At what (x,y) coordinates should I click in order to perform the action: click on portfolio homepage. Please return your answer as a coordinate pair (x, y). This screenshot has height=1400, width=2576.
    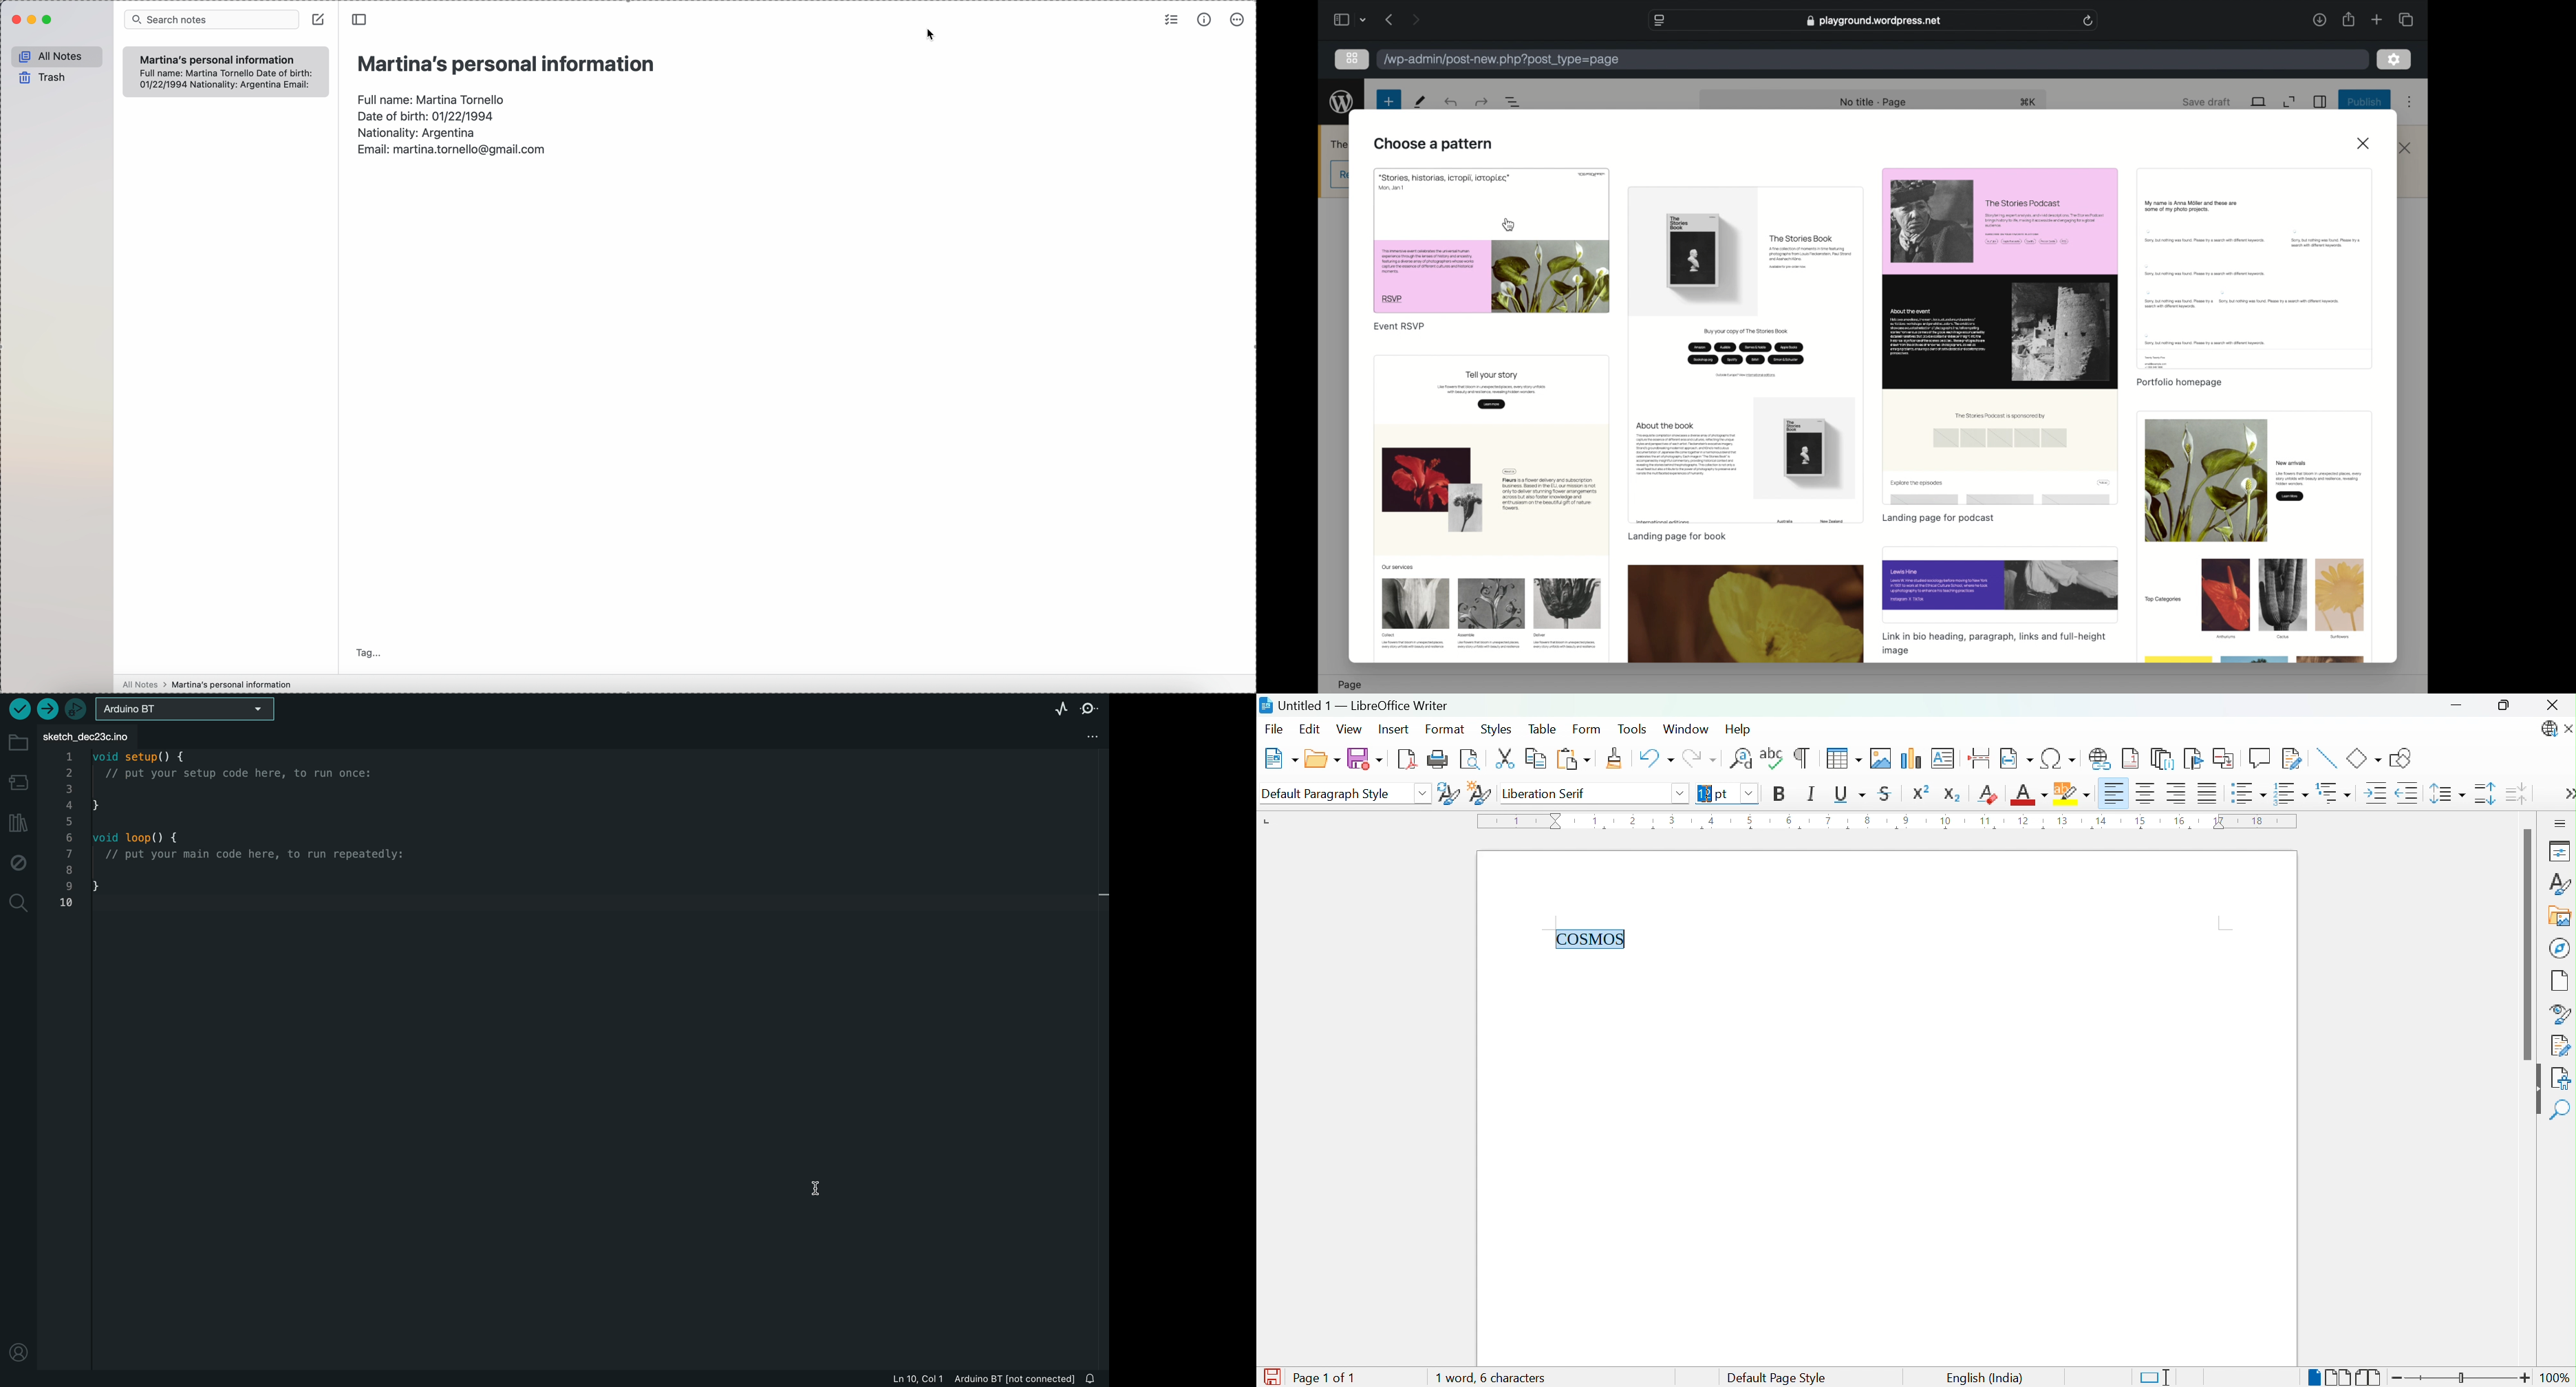
    Looking at the image, I should click on (2178, 383).